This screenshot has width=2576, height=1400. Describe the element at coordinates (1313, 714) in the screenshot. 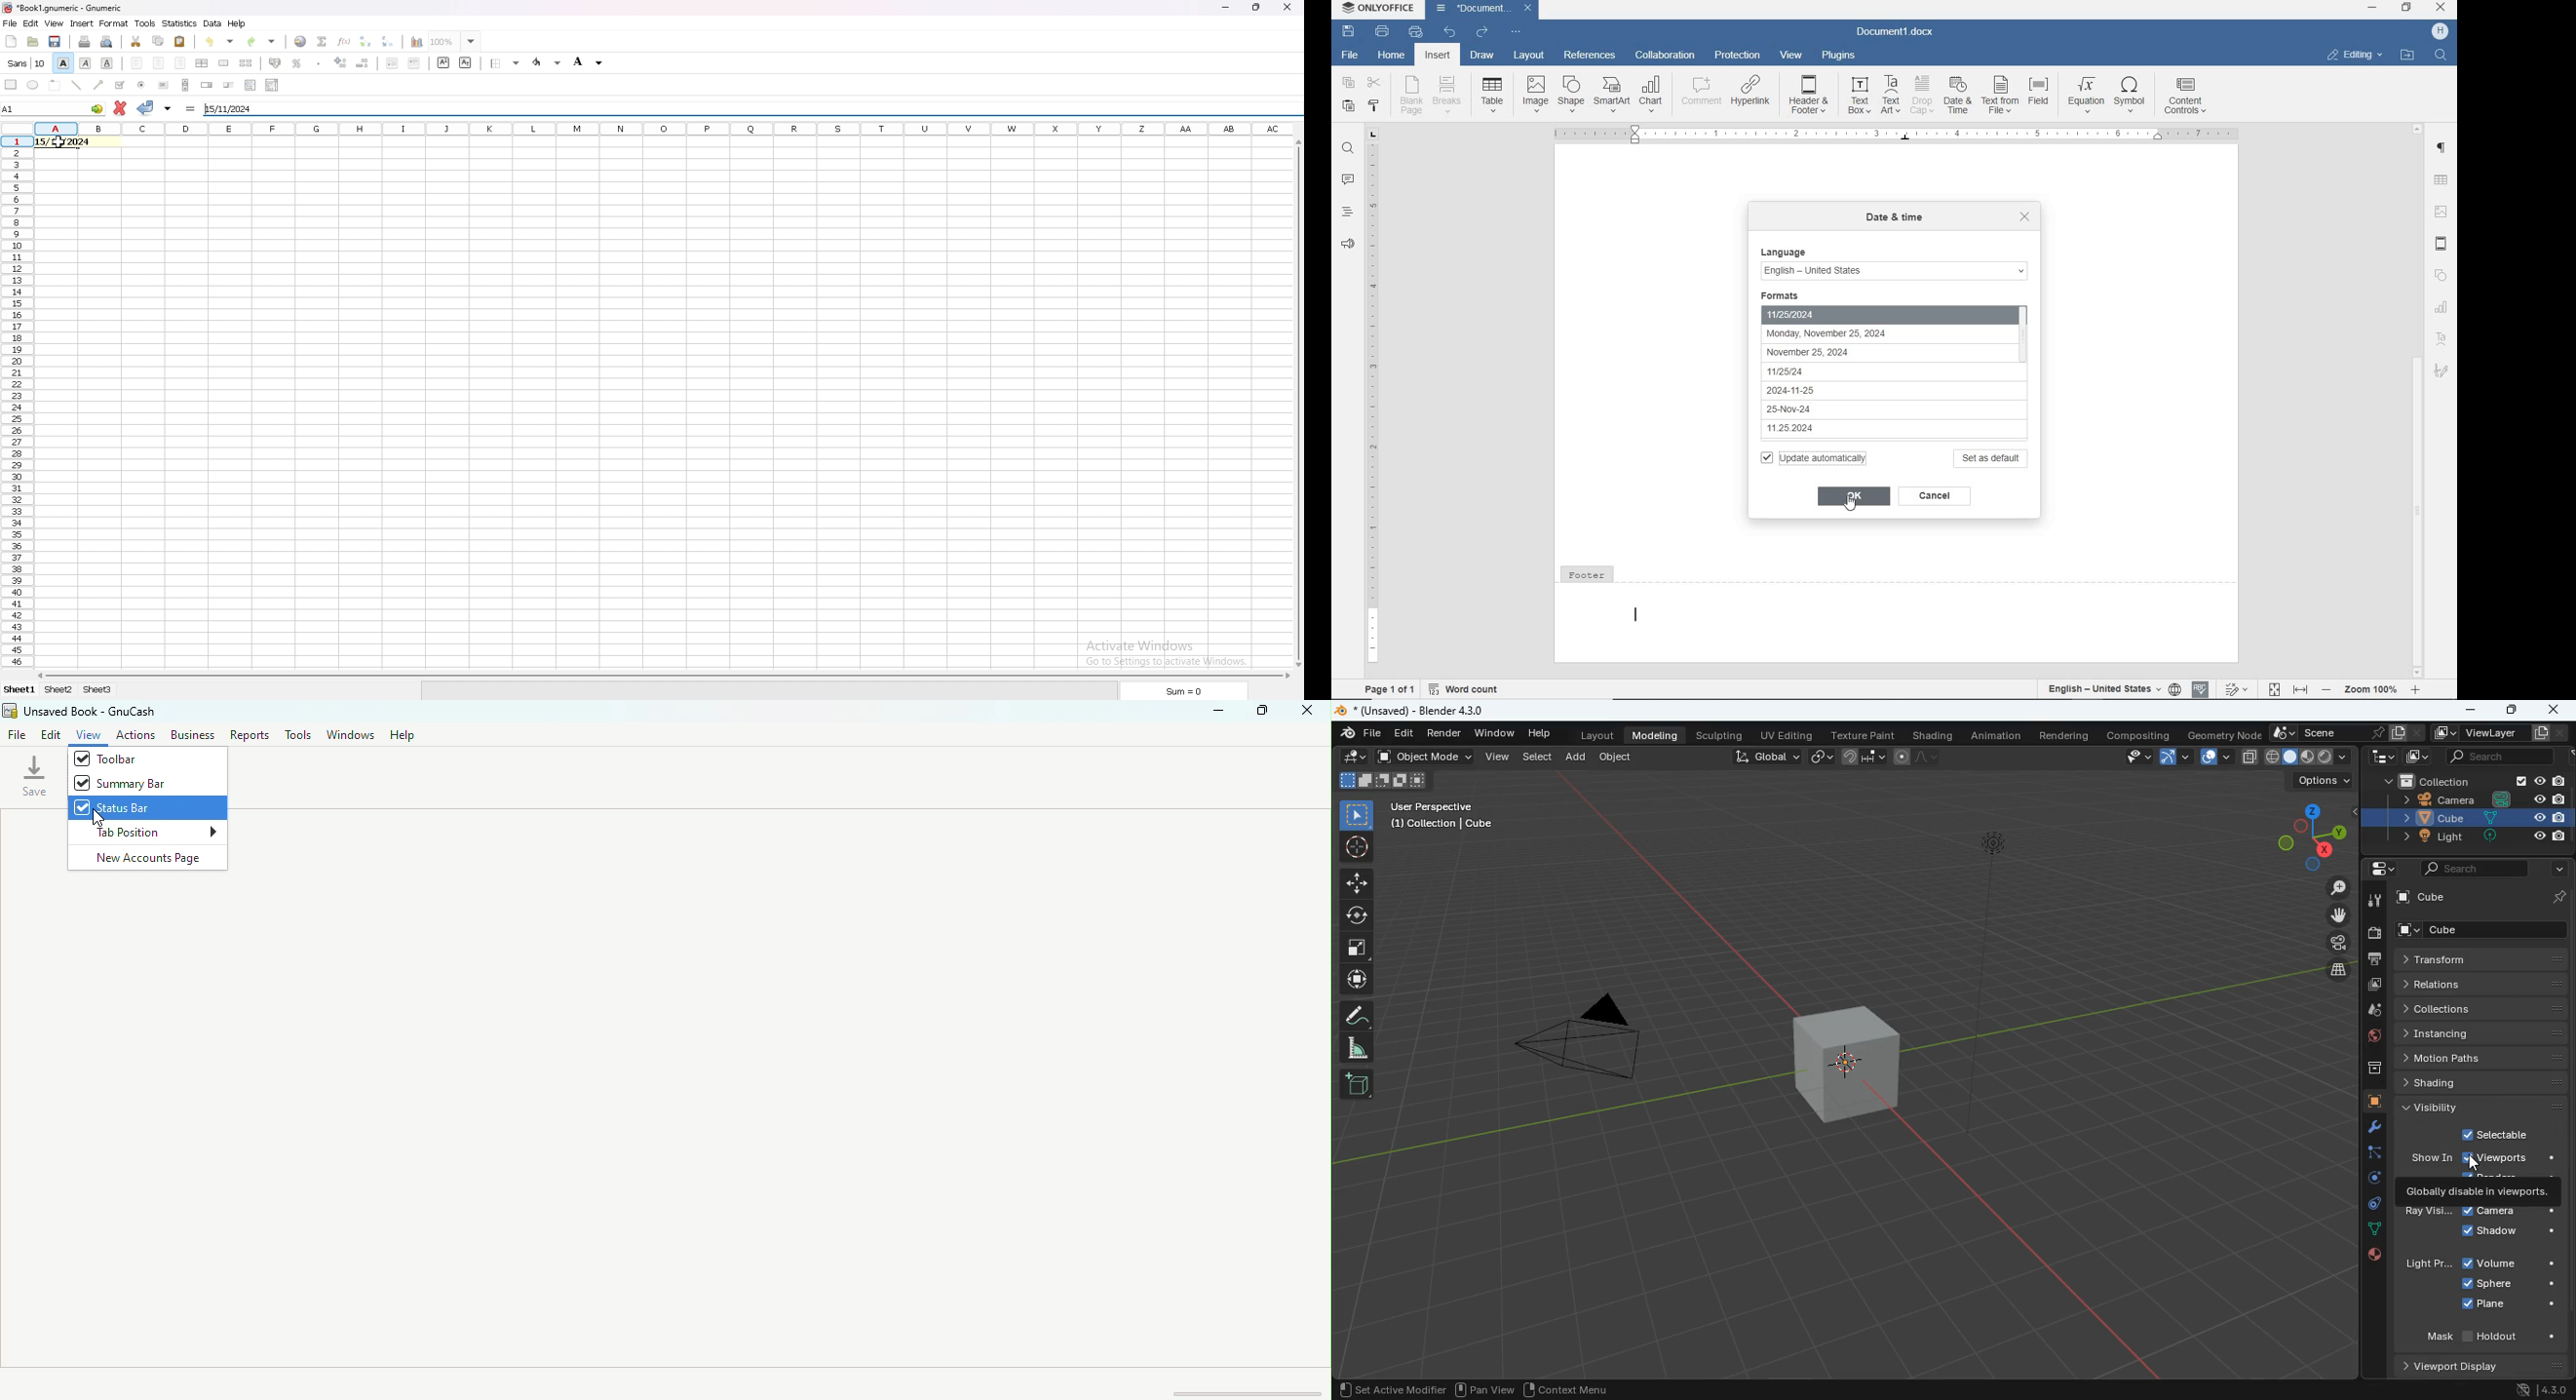

I see `close` at that location.